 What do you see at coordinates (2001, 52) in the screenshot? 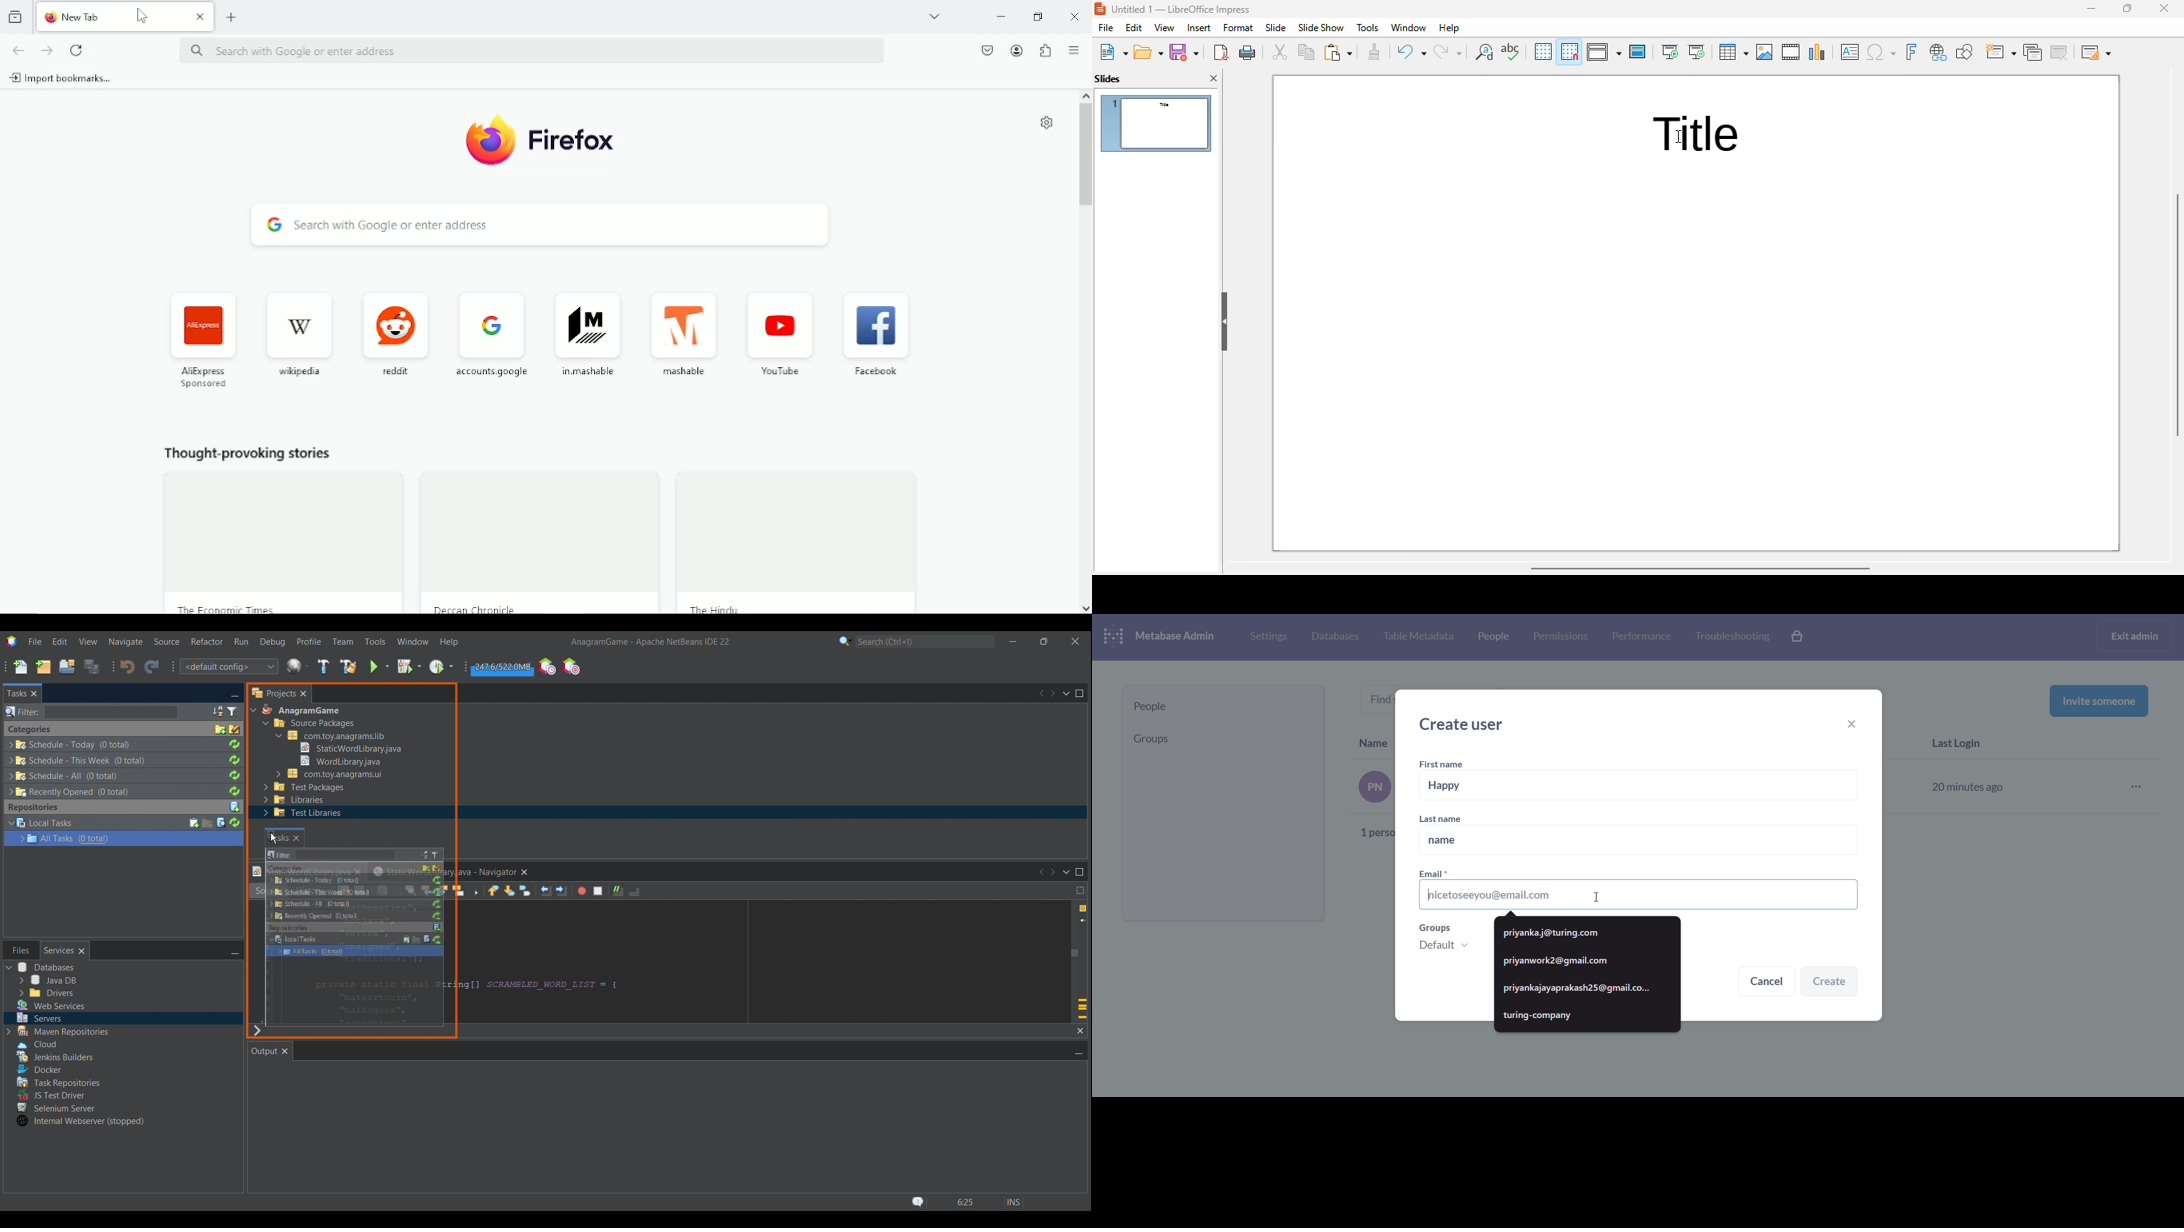
I see `new slide` at bounding box center [2001, 52].